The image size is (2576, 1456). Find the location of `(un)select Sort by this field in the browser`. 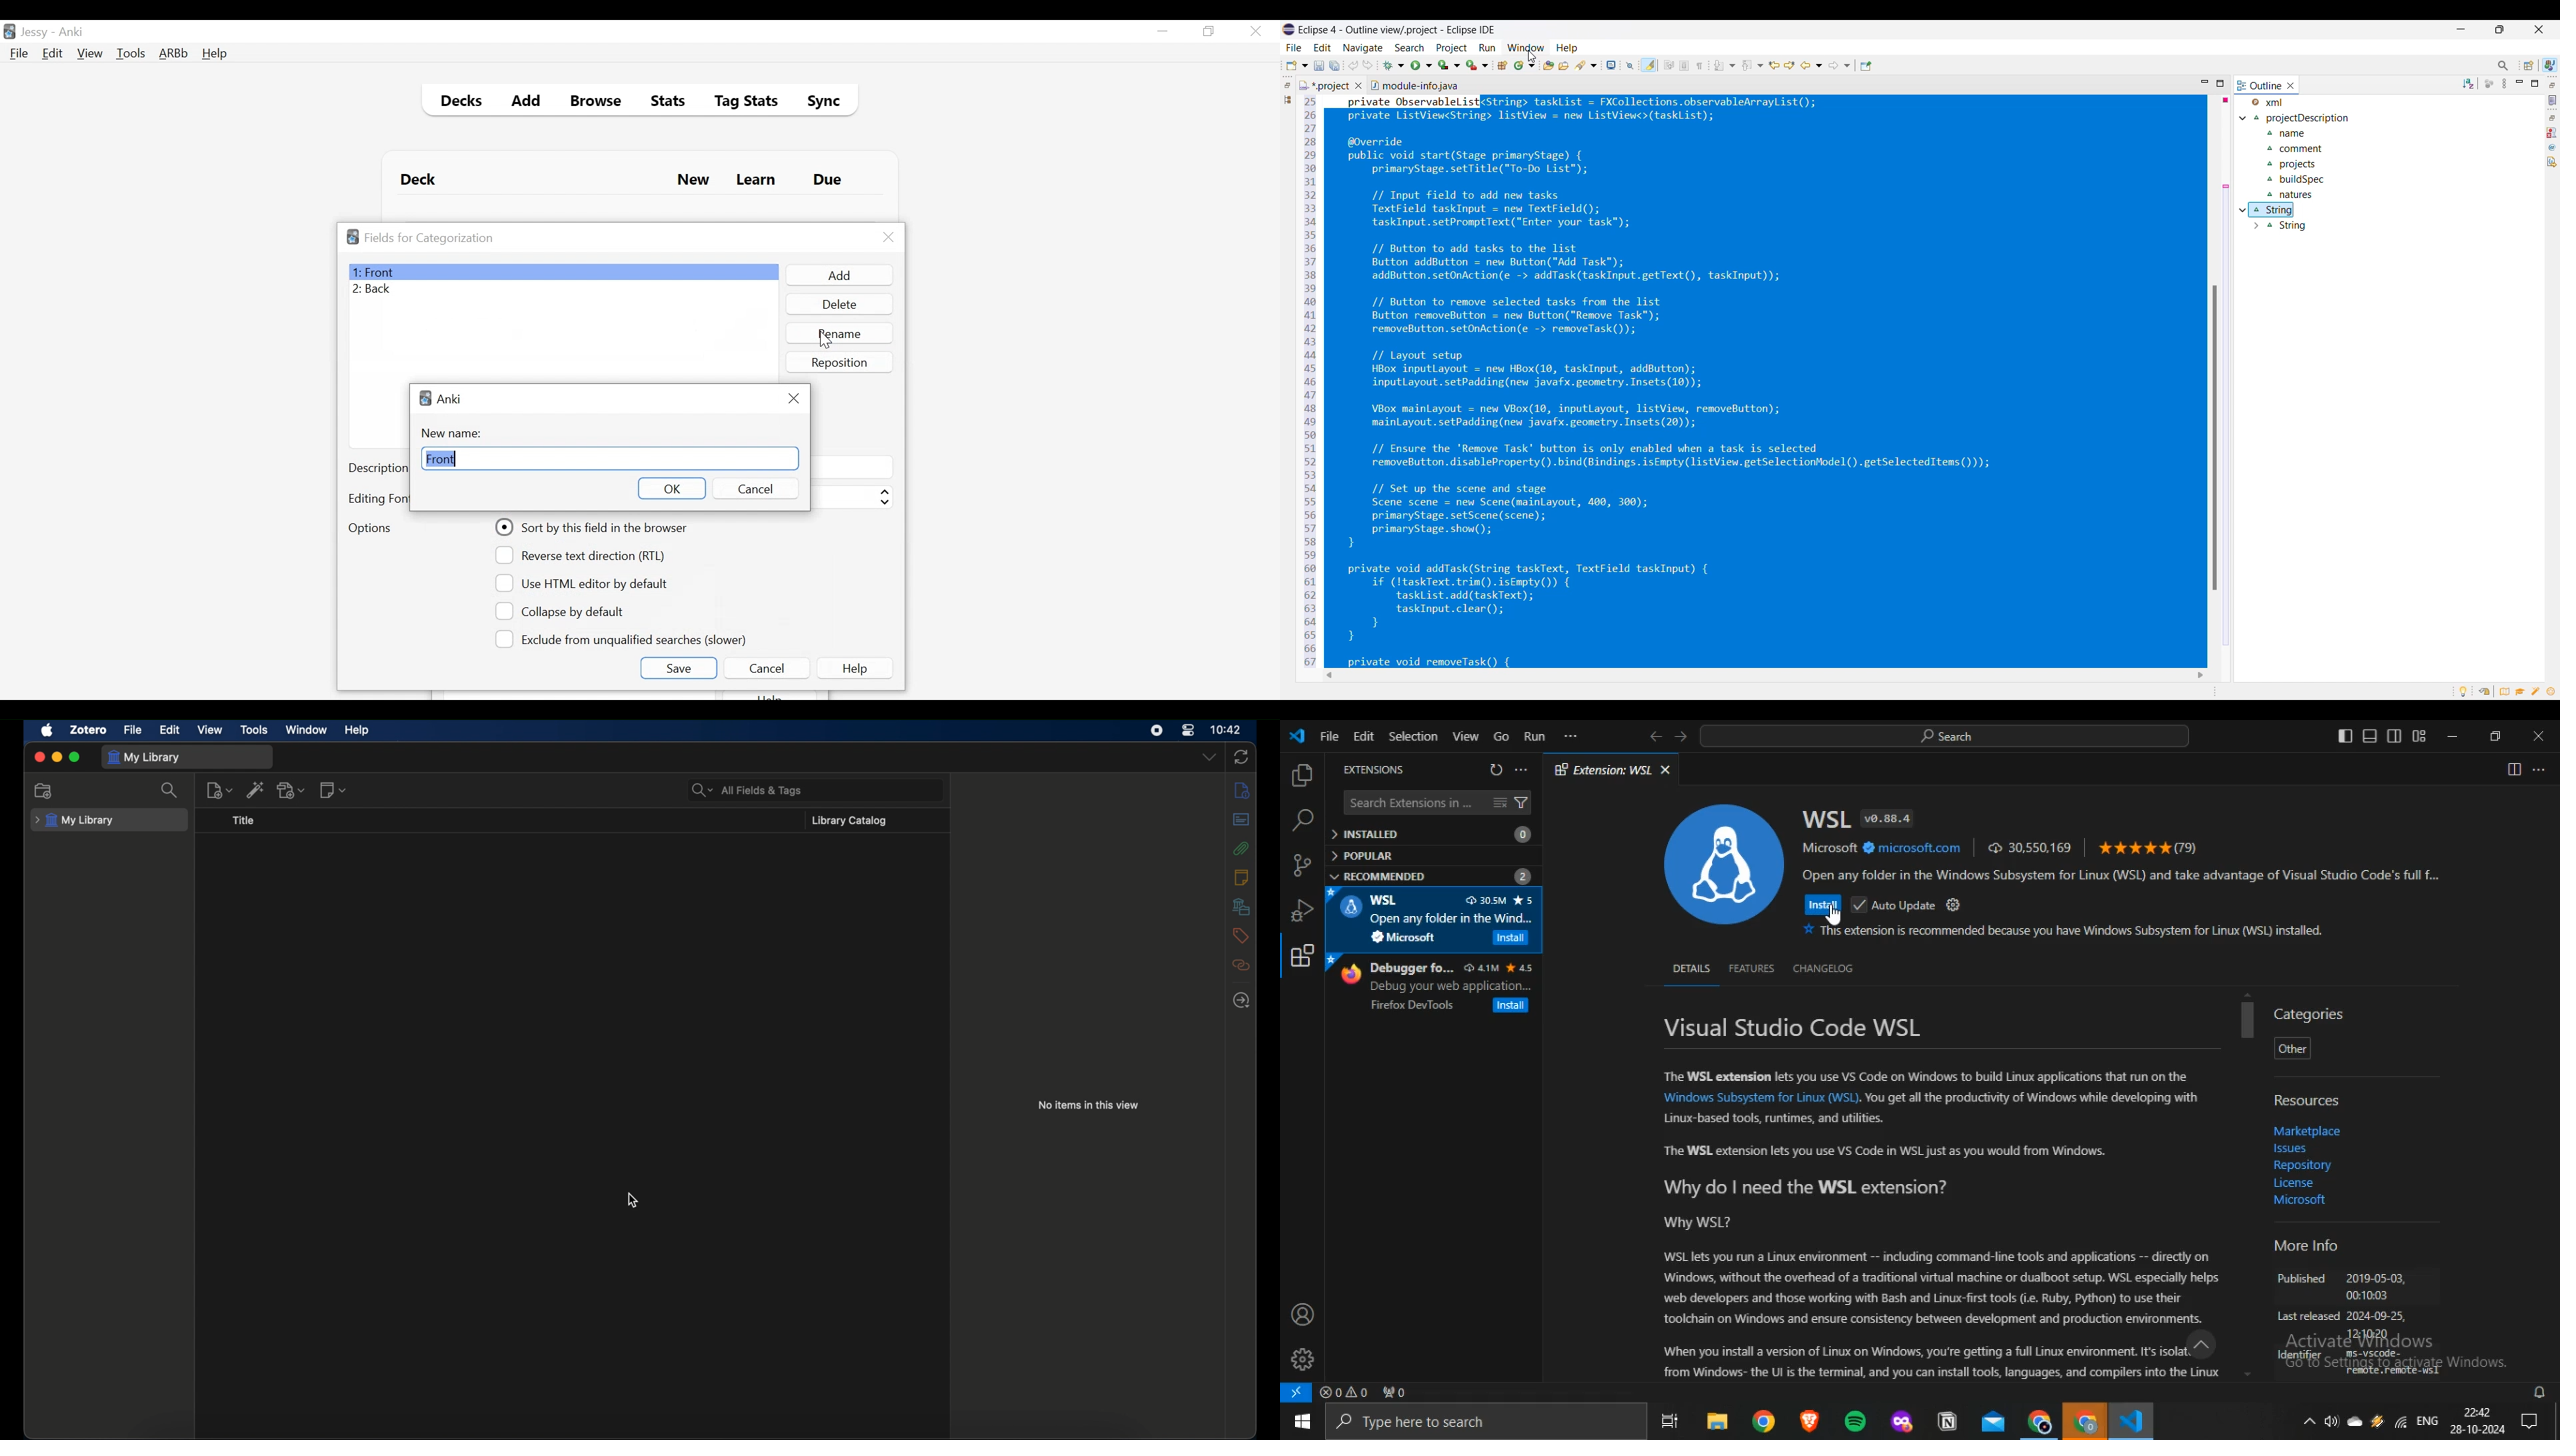

(un)select Sort by this field in the browser is located at coordinates (593, 527).